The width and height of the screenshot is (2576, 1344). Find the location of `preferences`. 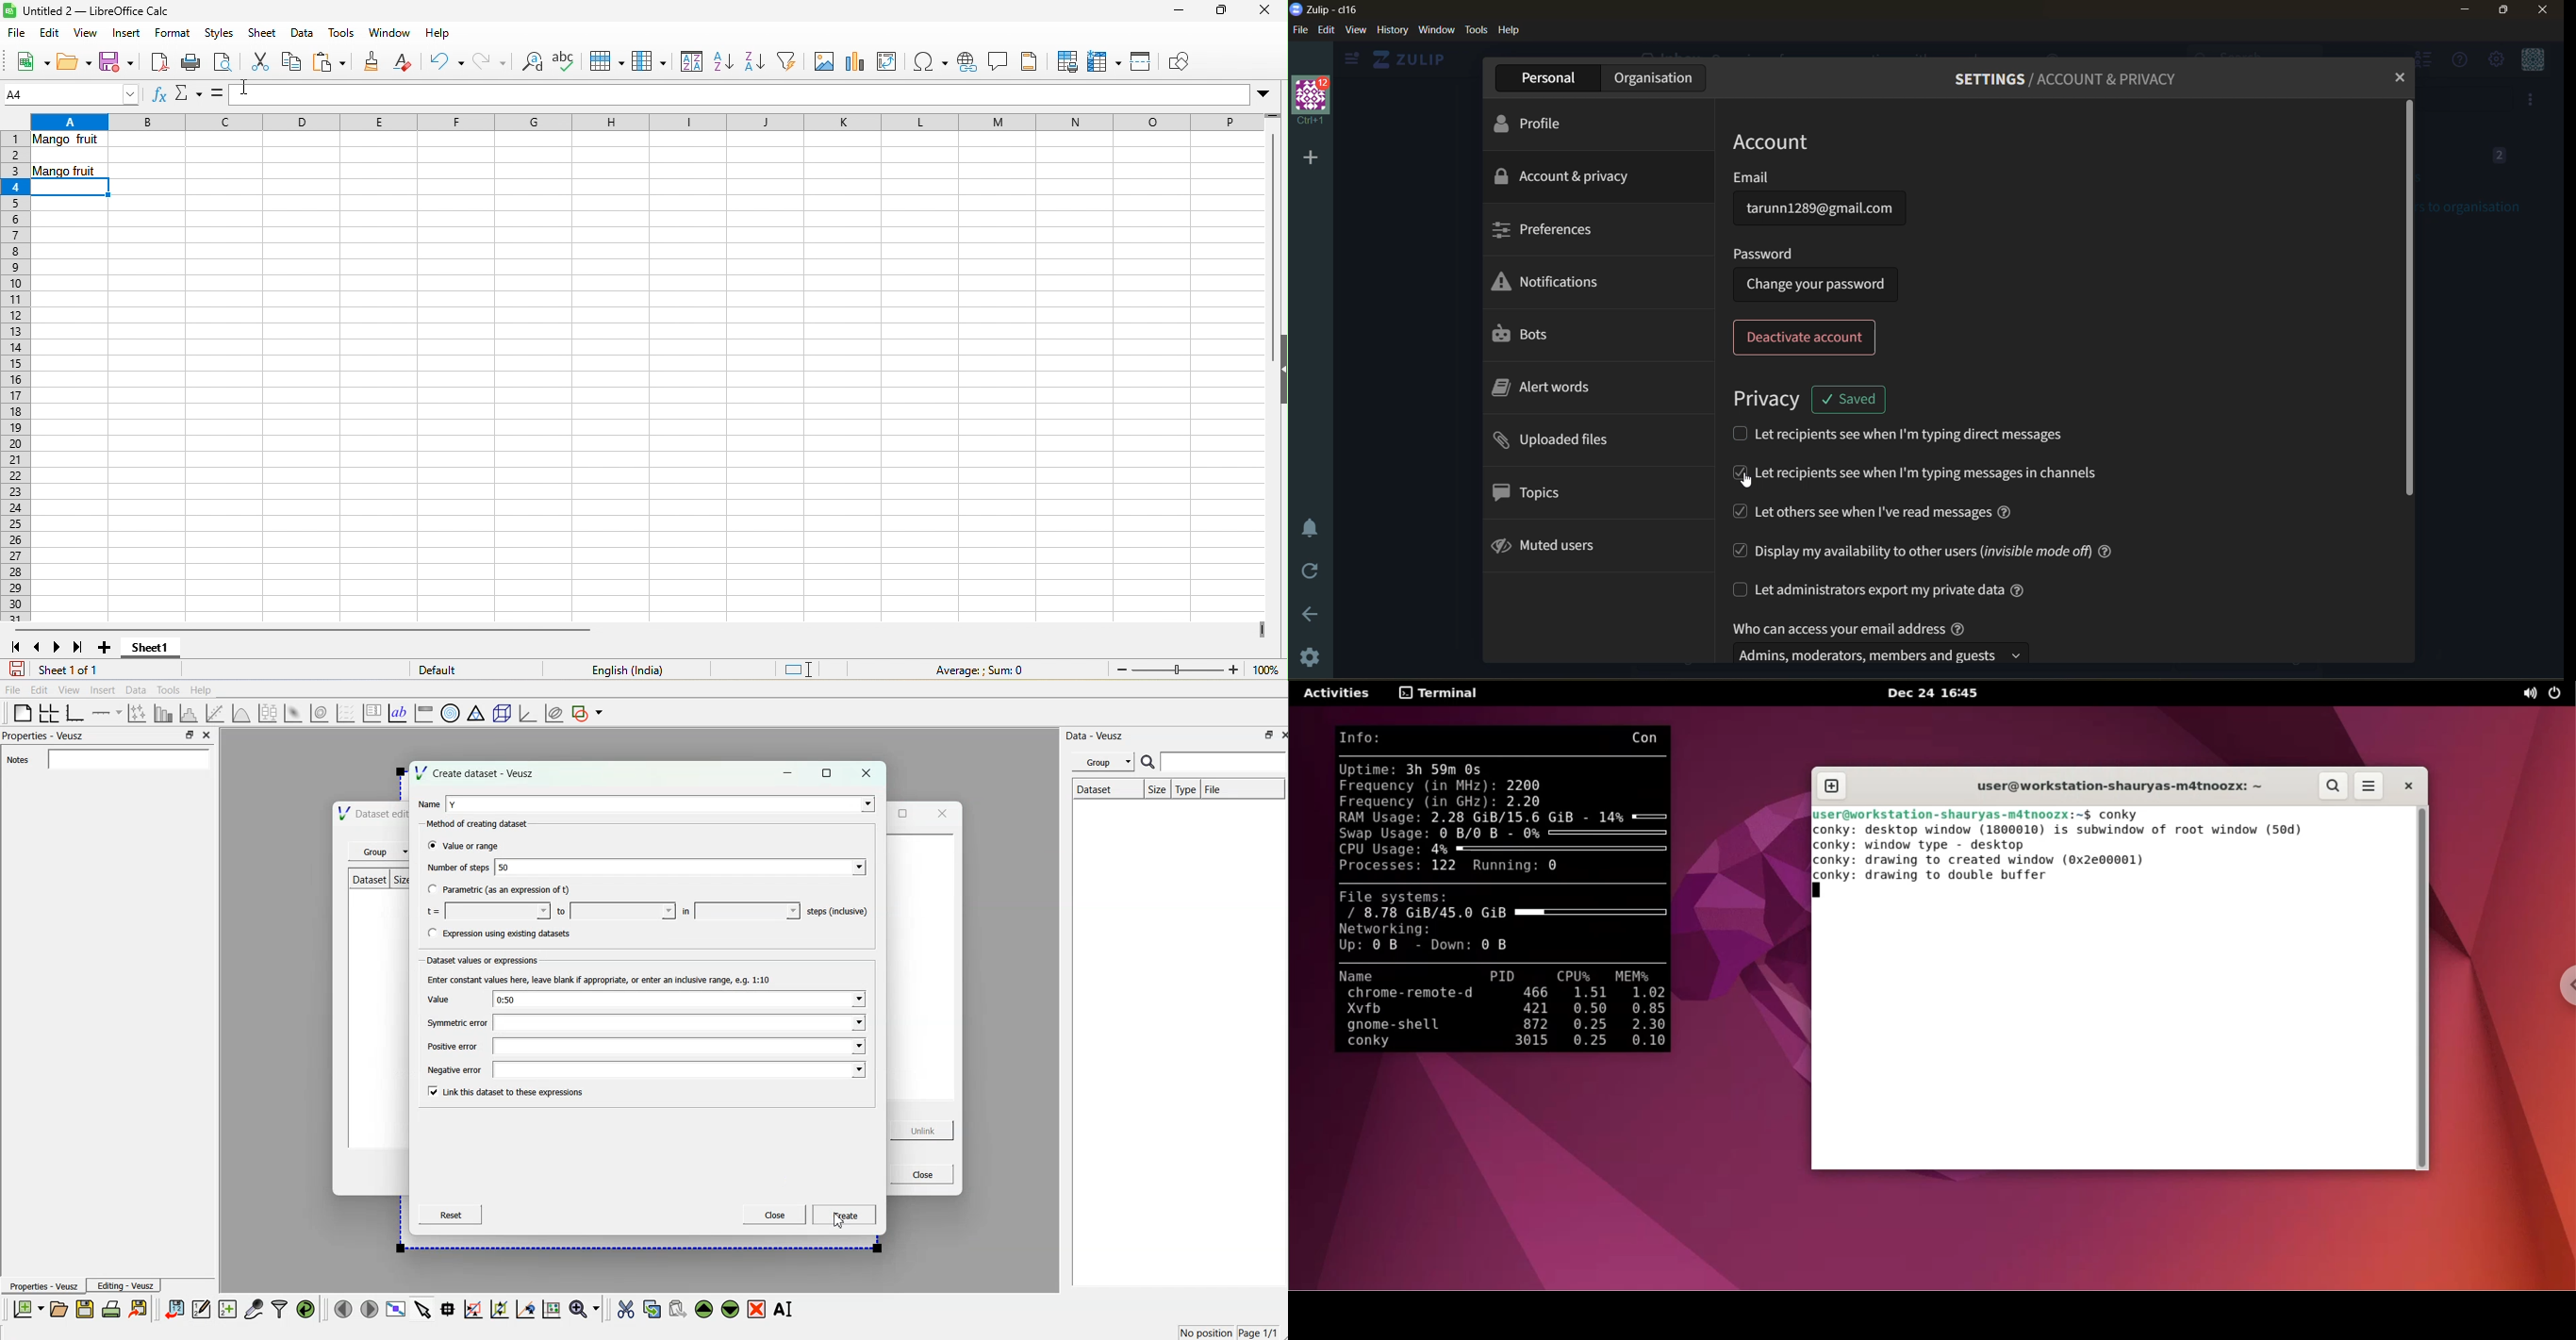

preferences is located at coordinates (1543, 227).